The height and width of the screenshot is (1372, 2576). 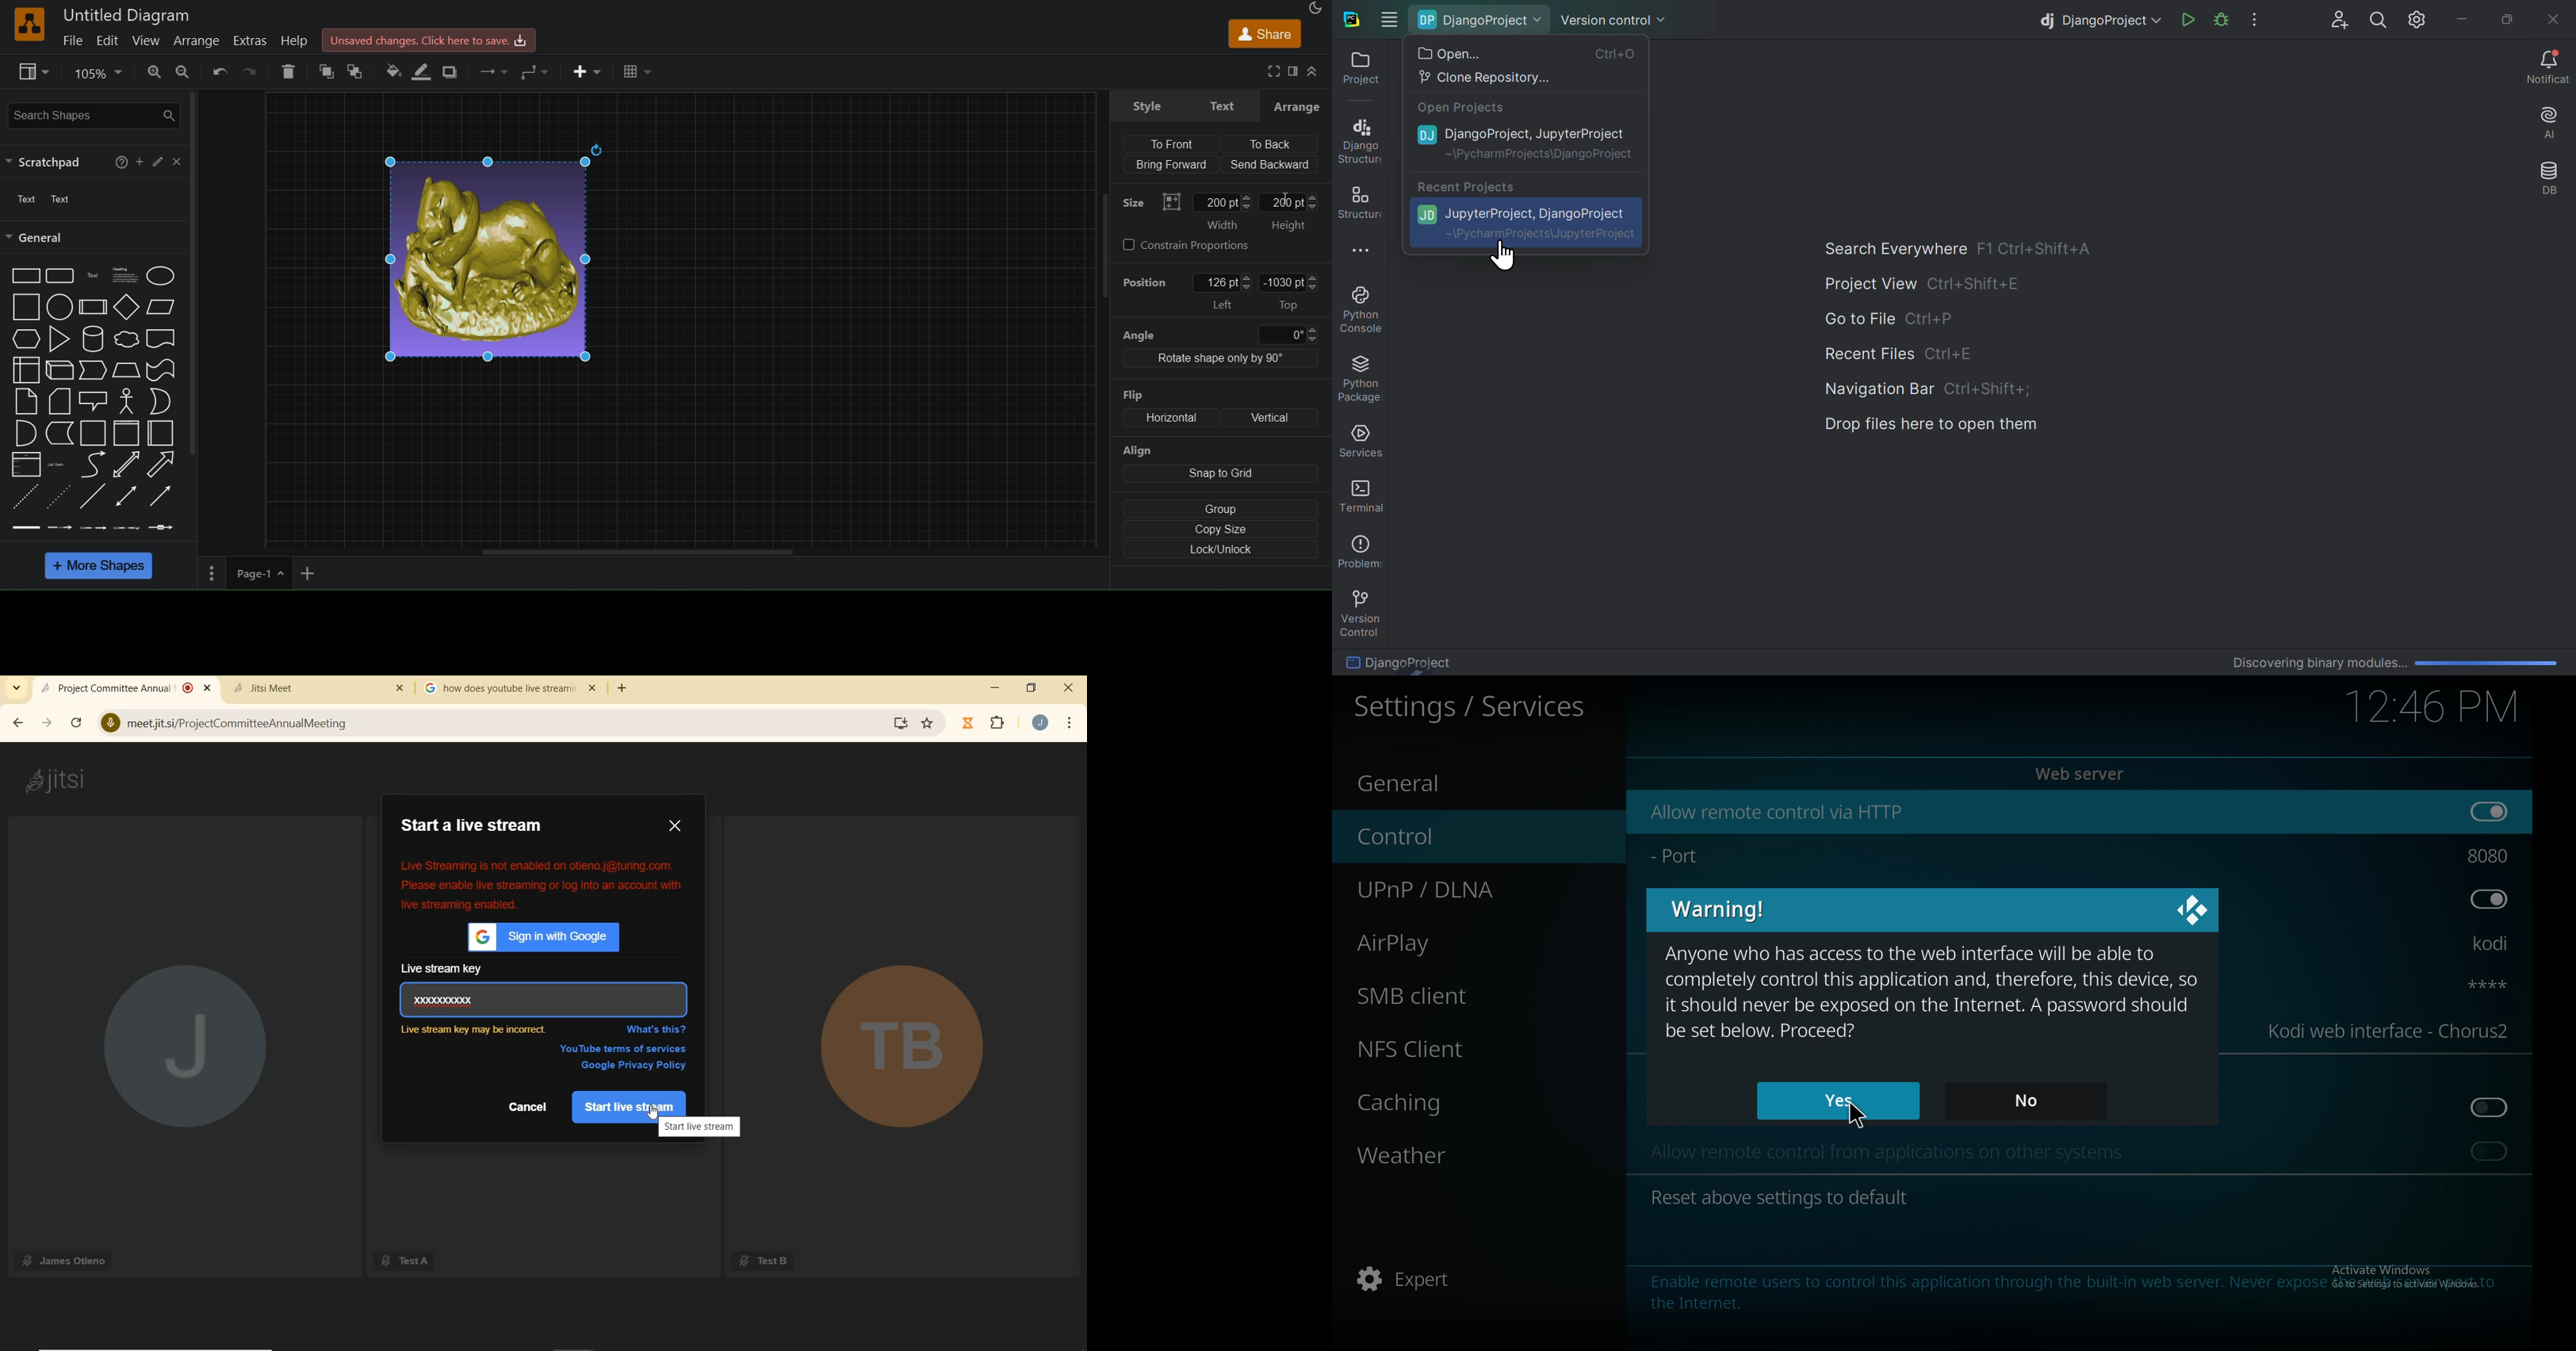 What do you see at coordinates (210, 576) in the screenshot?
I see `Menu` at bounding box center [210, 576].